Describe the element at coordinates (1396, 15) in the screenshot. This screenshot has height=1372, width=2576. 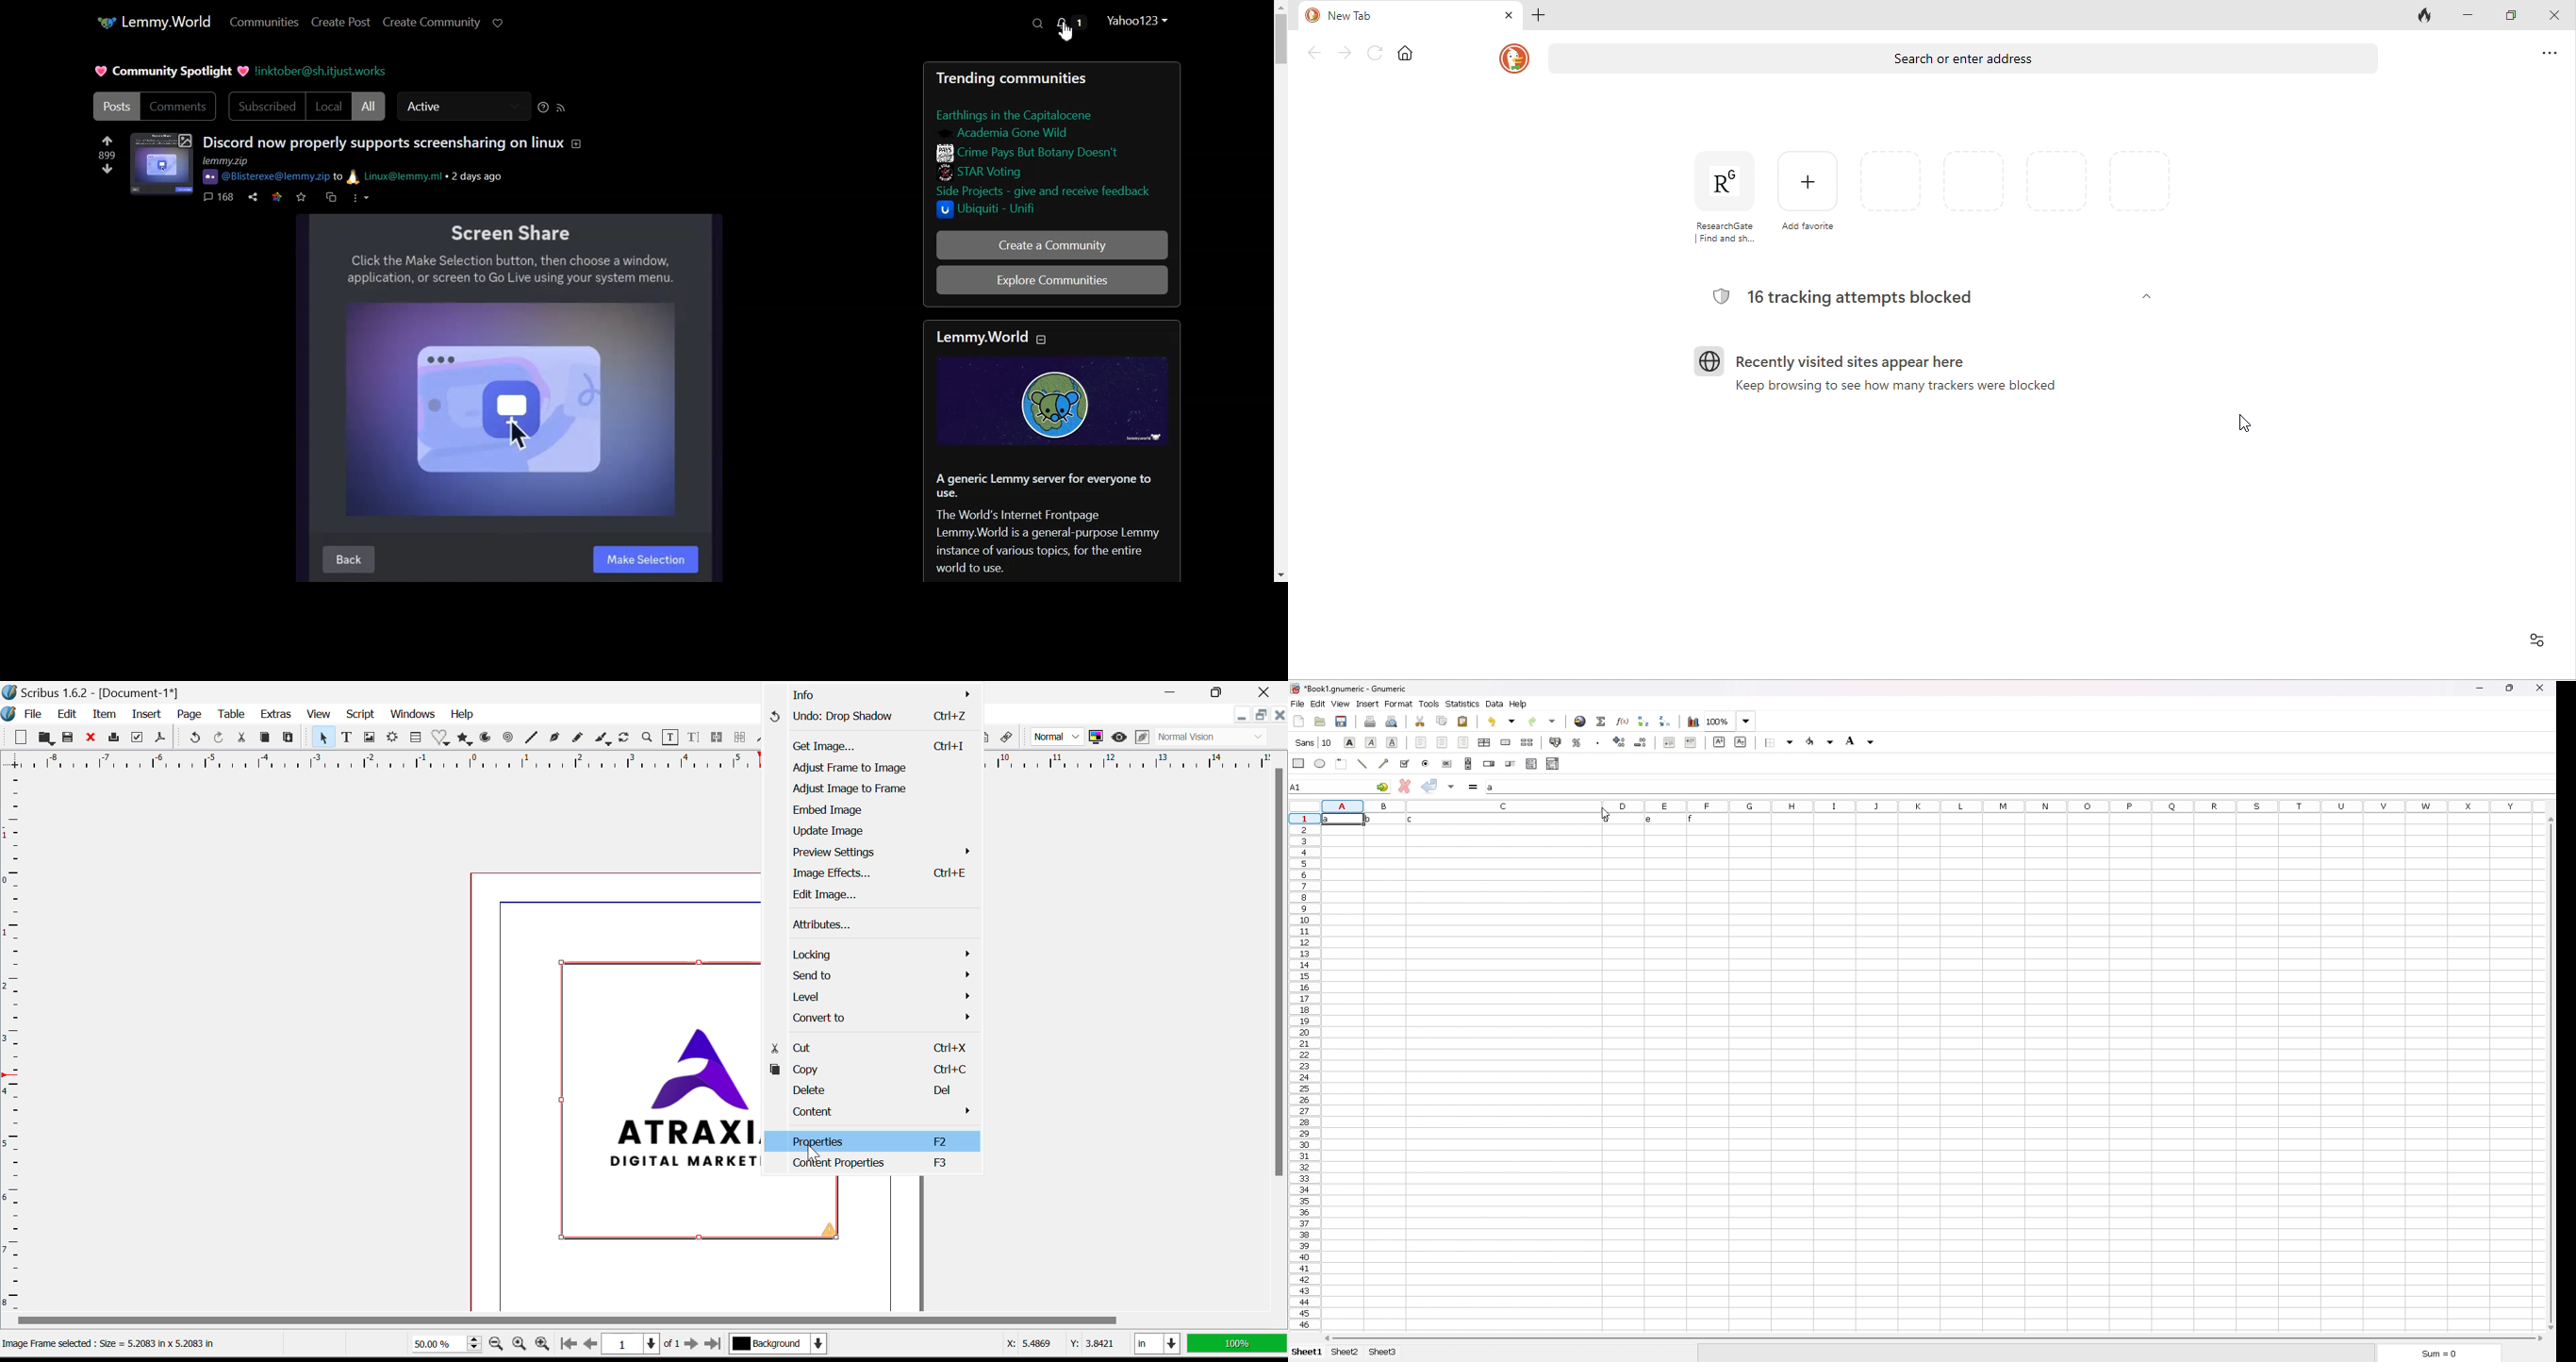
I see `new tab` at that location.